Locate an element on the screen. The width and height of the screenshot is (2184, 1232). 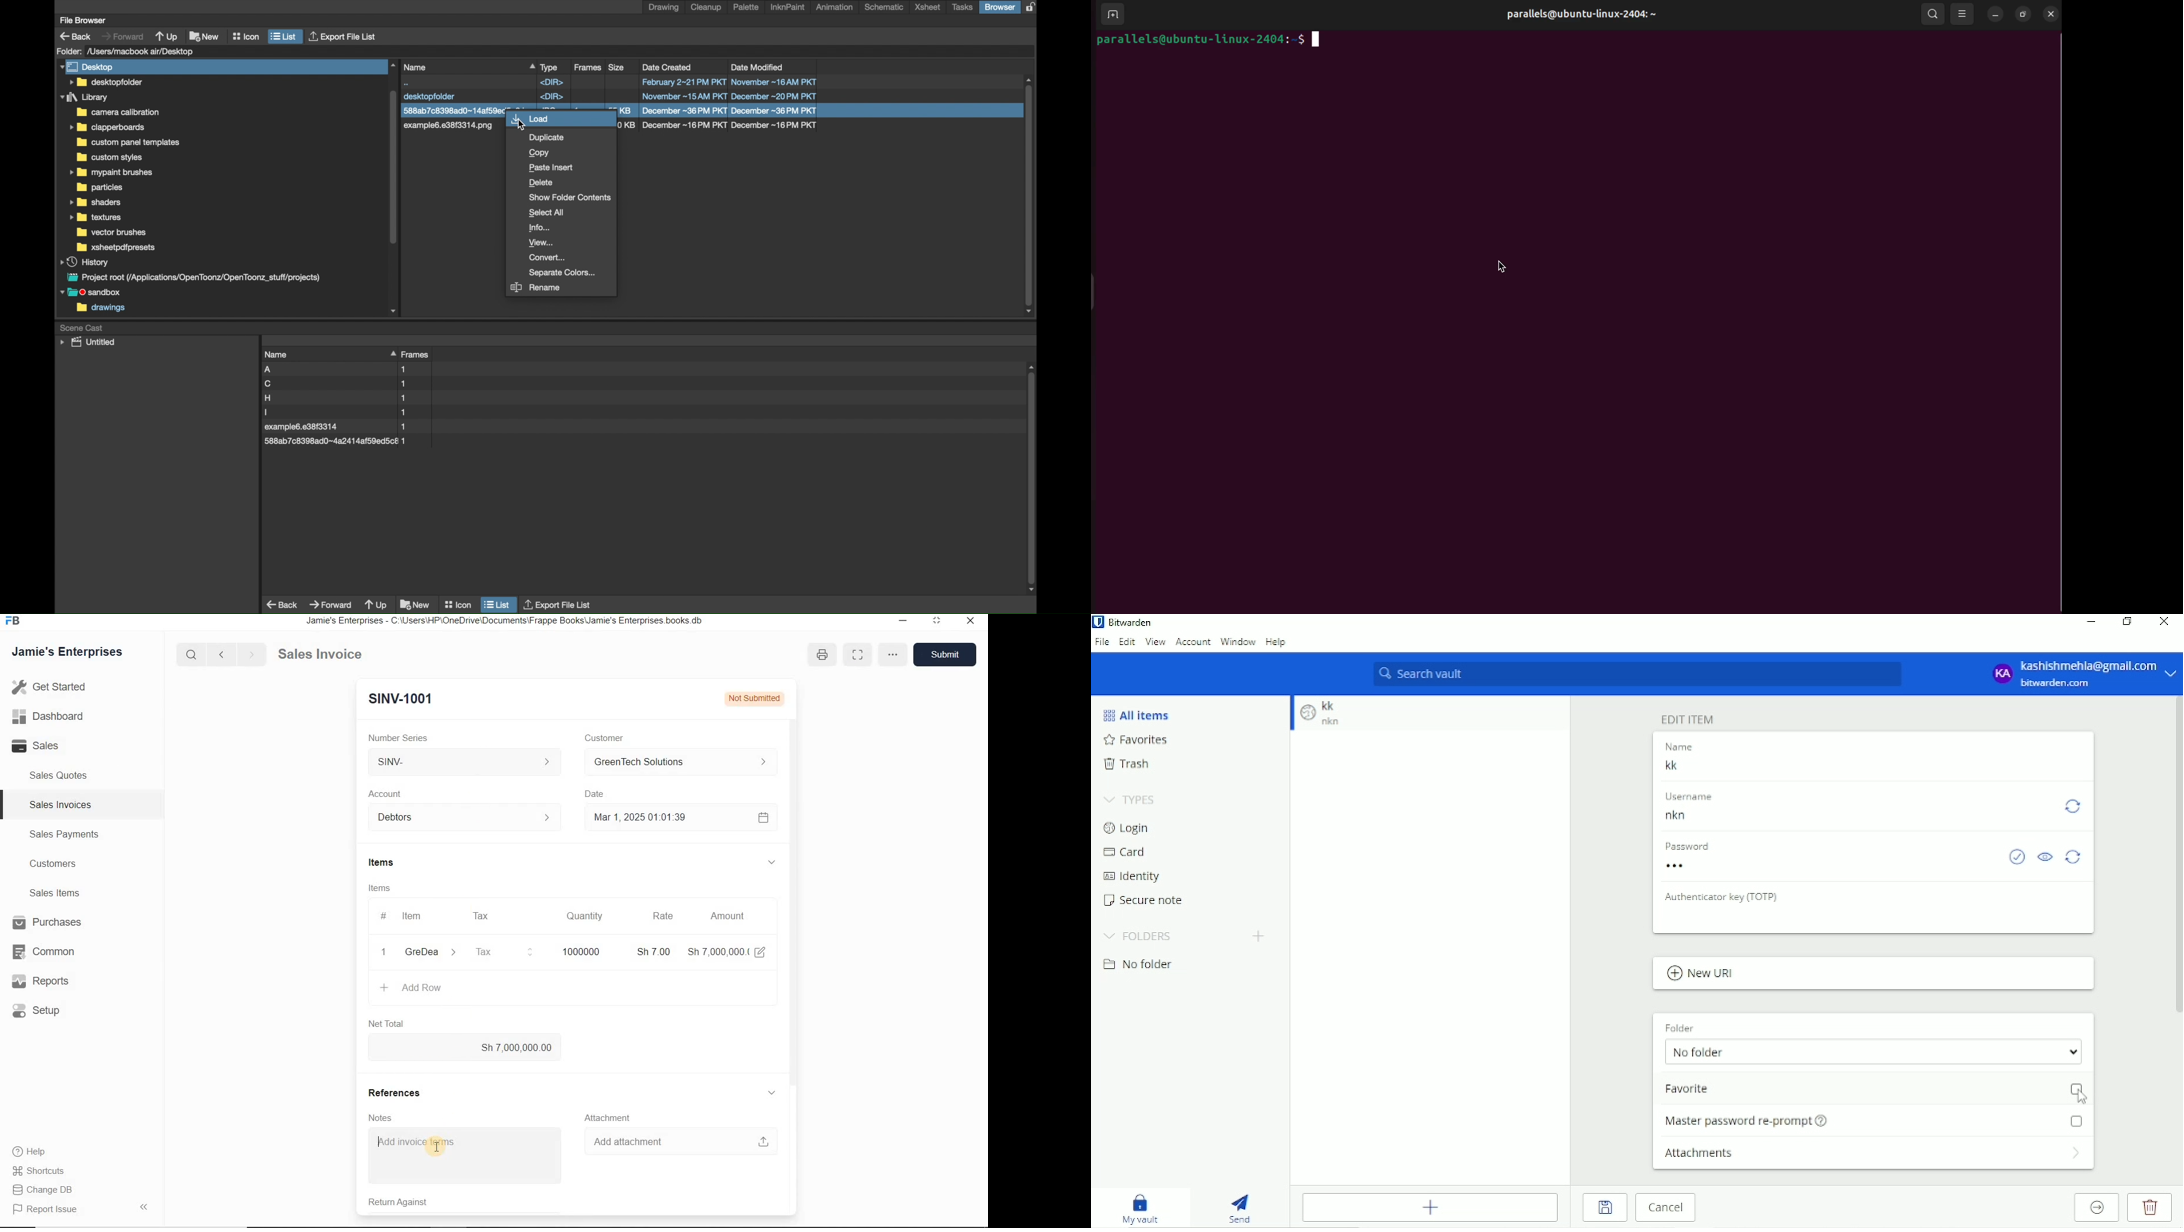
history is located at coordinates (85, 262).